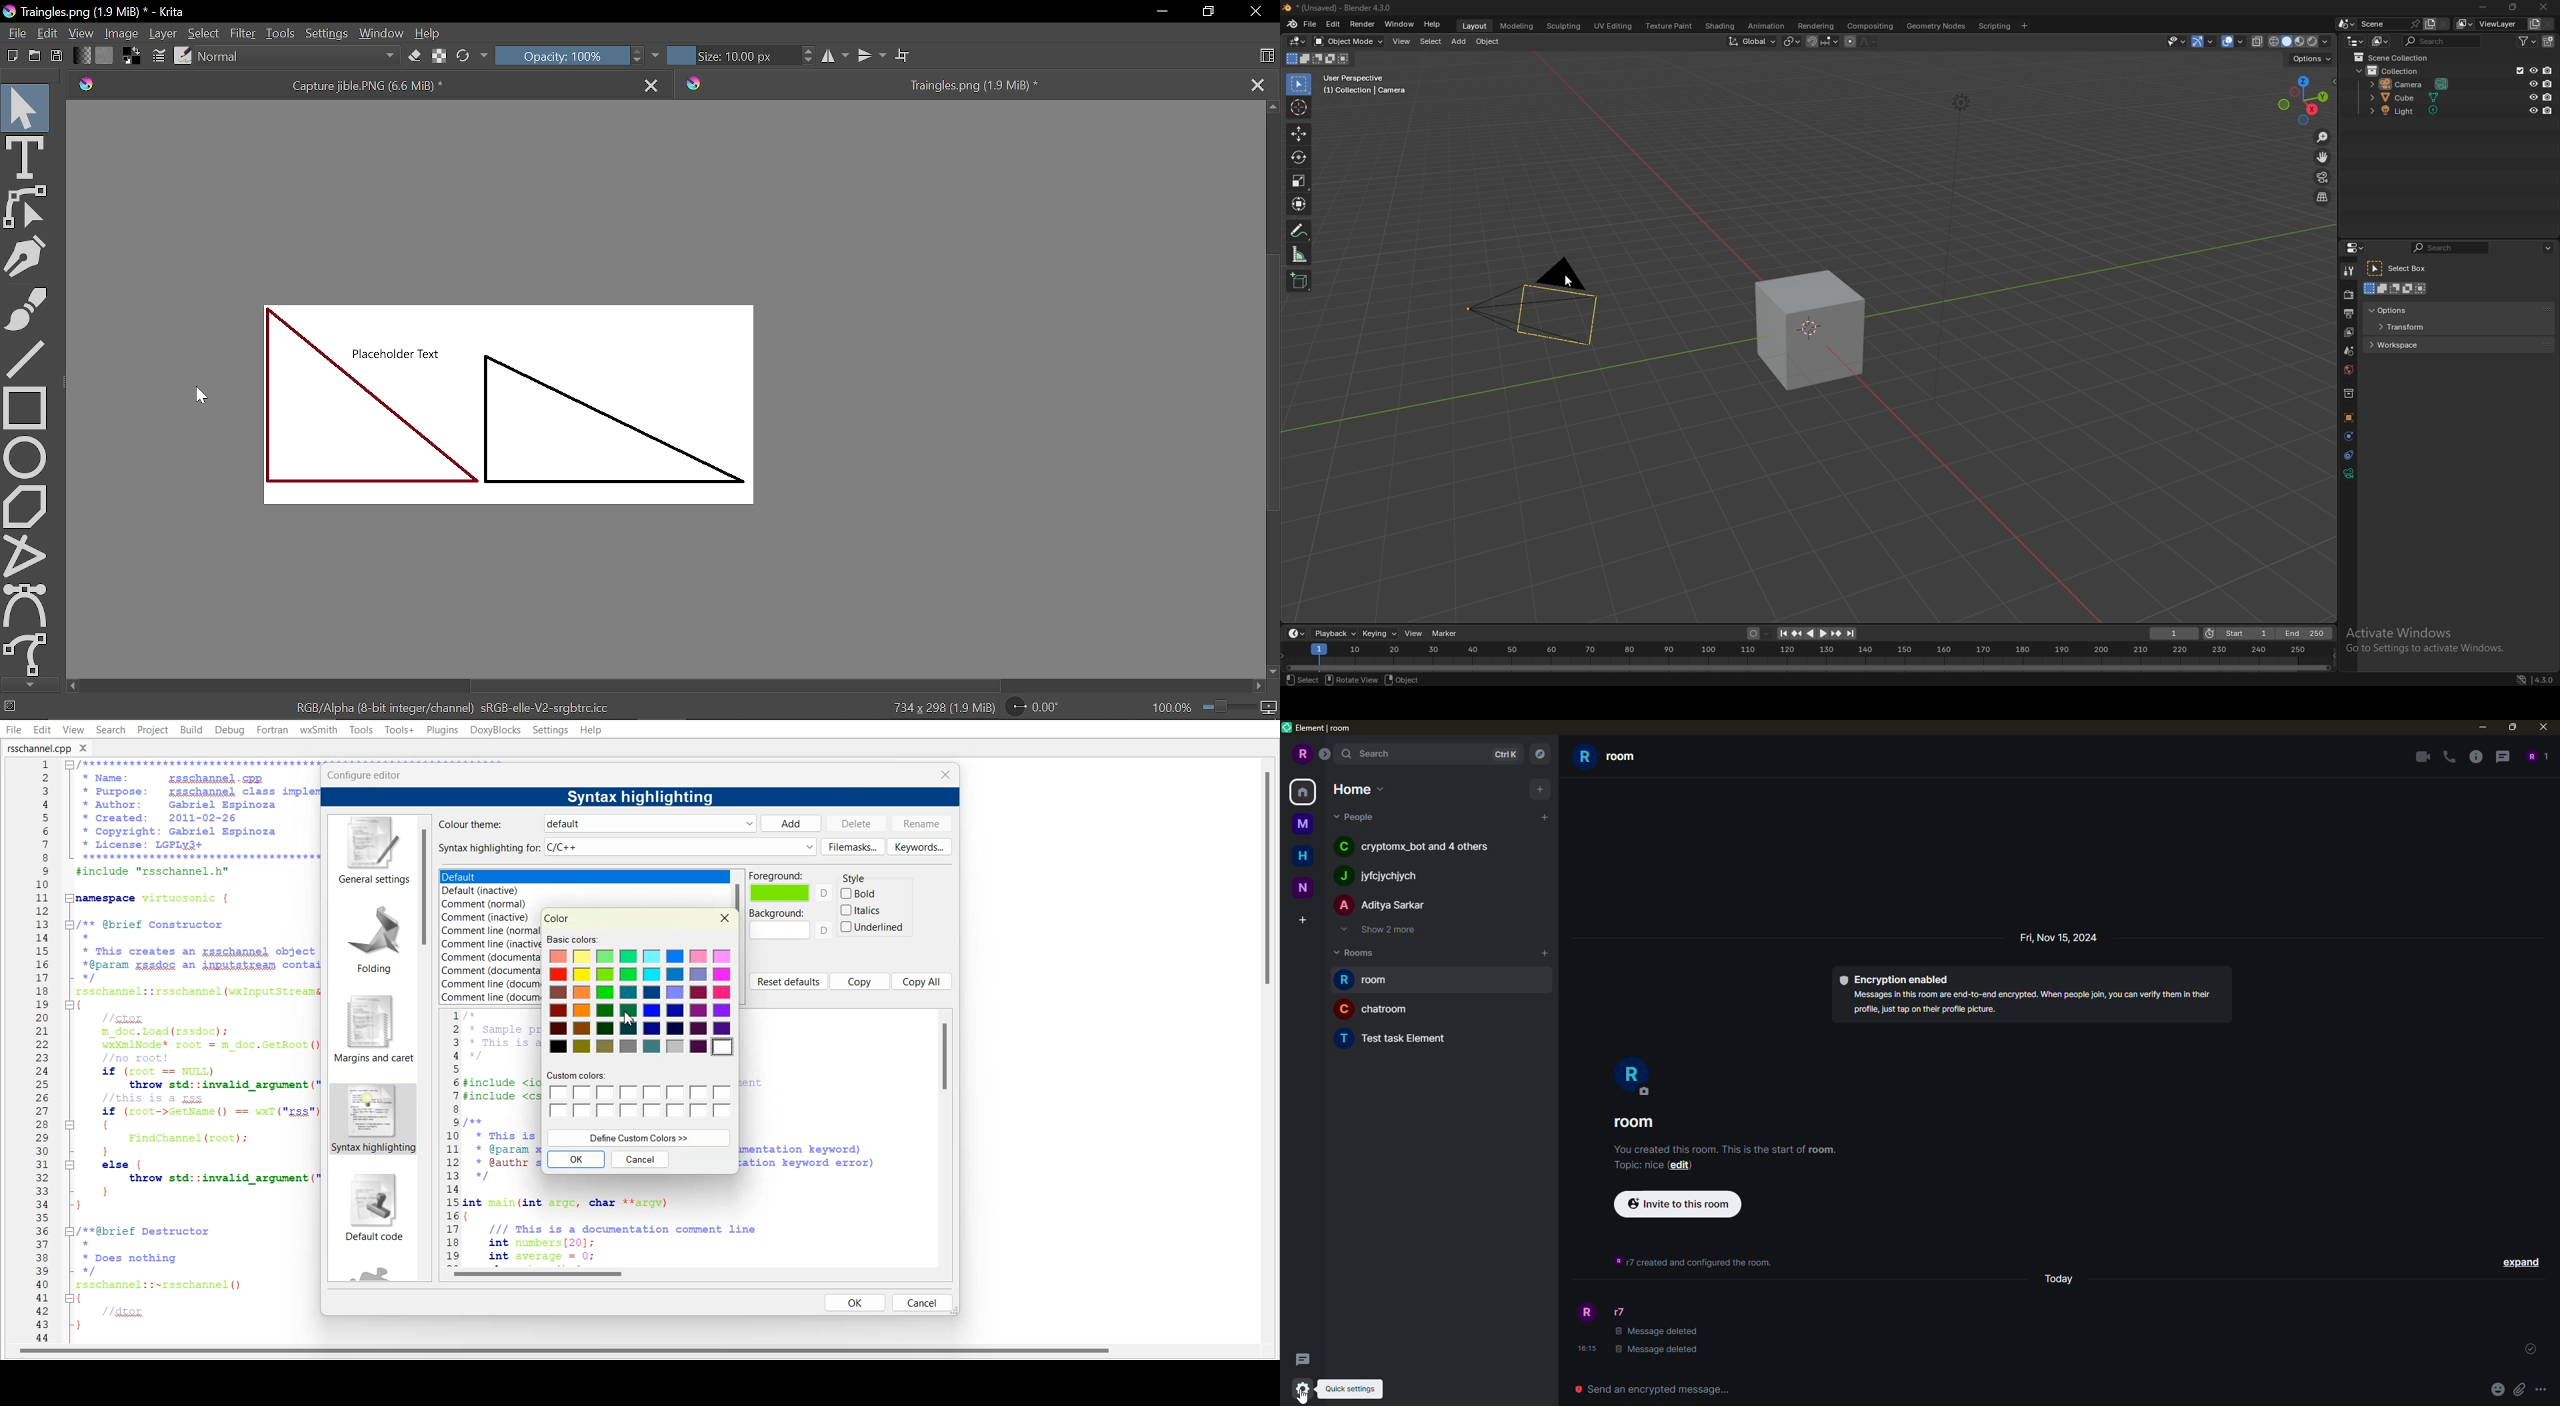 Image resolution: width=2576 pixels, height=1428 pixels. Describe the element at coordinates (567, 1353) in the screenshot. I see `Horizontal Scroll bar` at that location.